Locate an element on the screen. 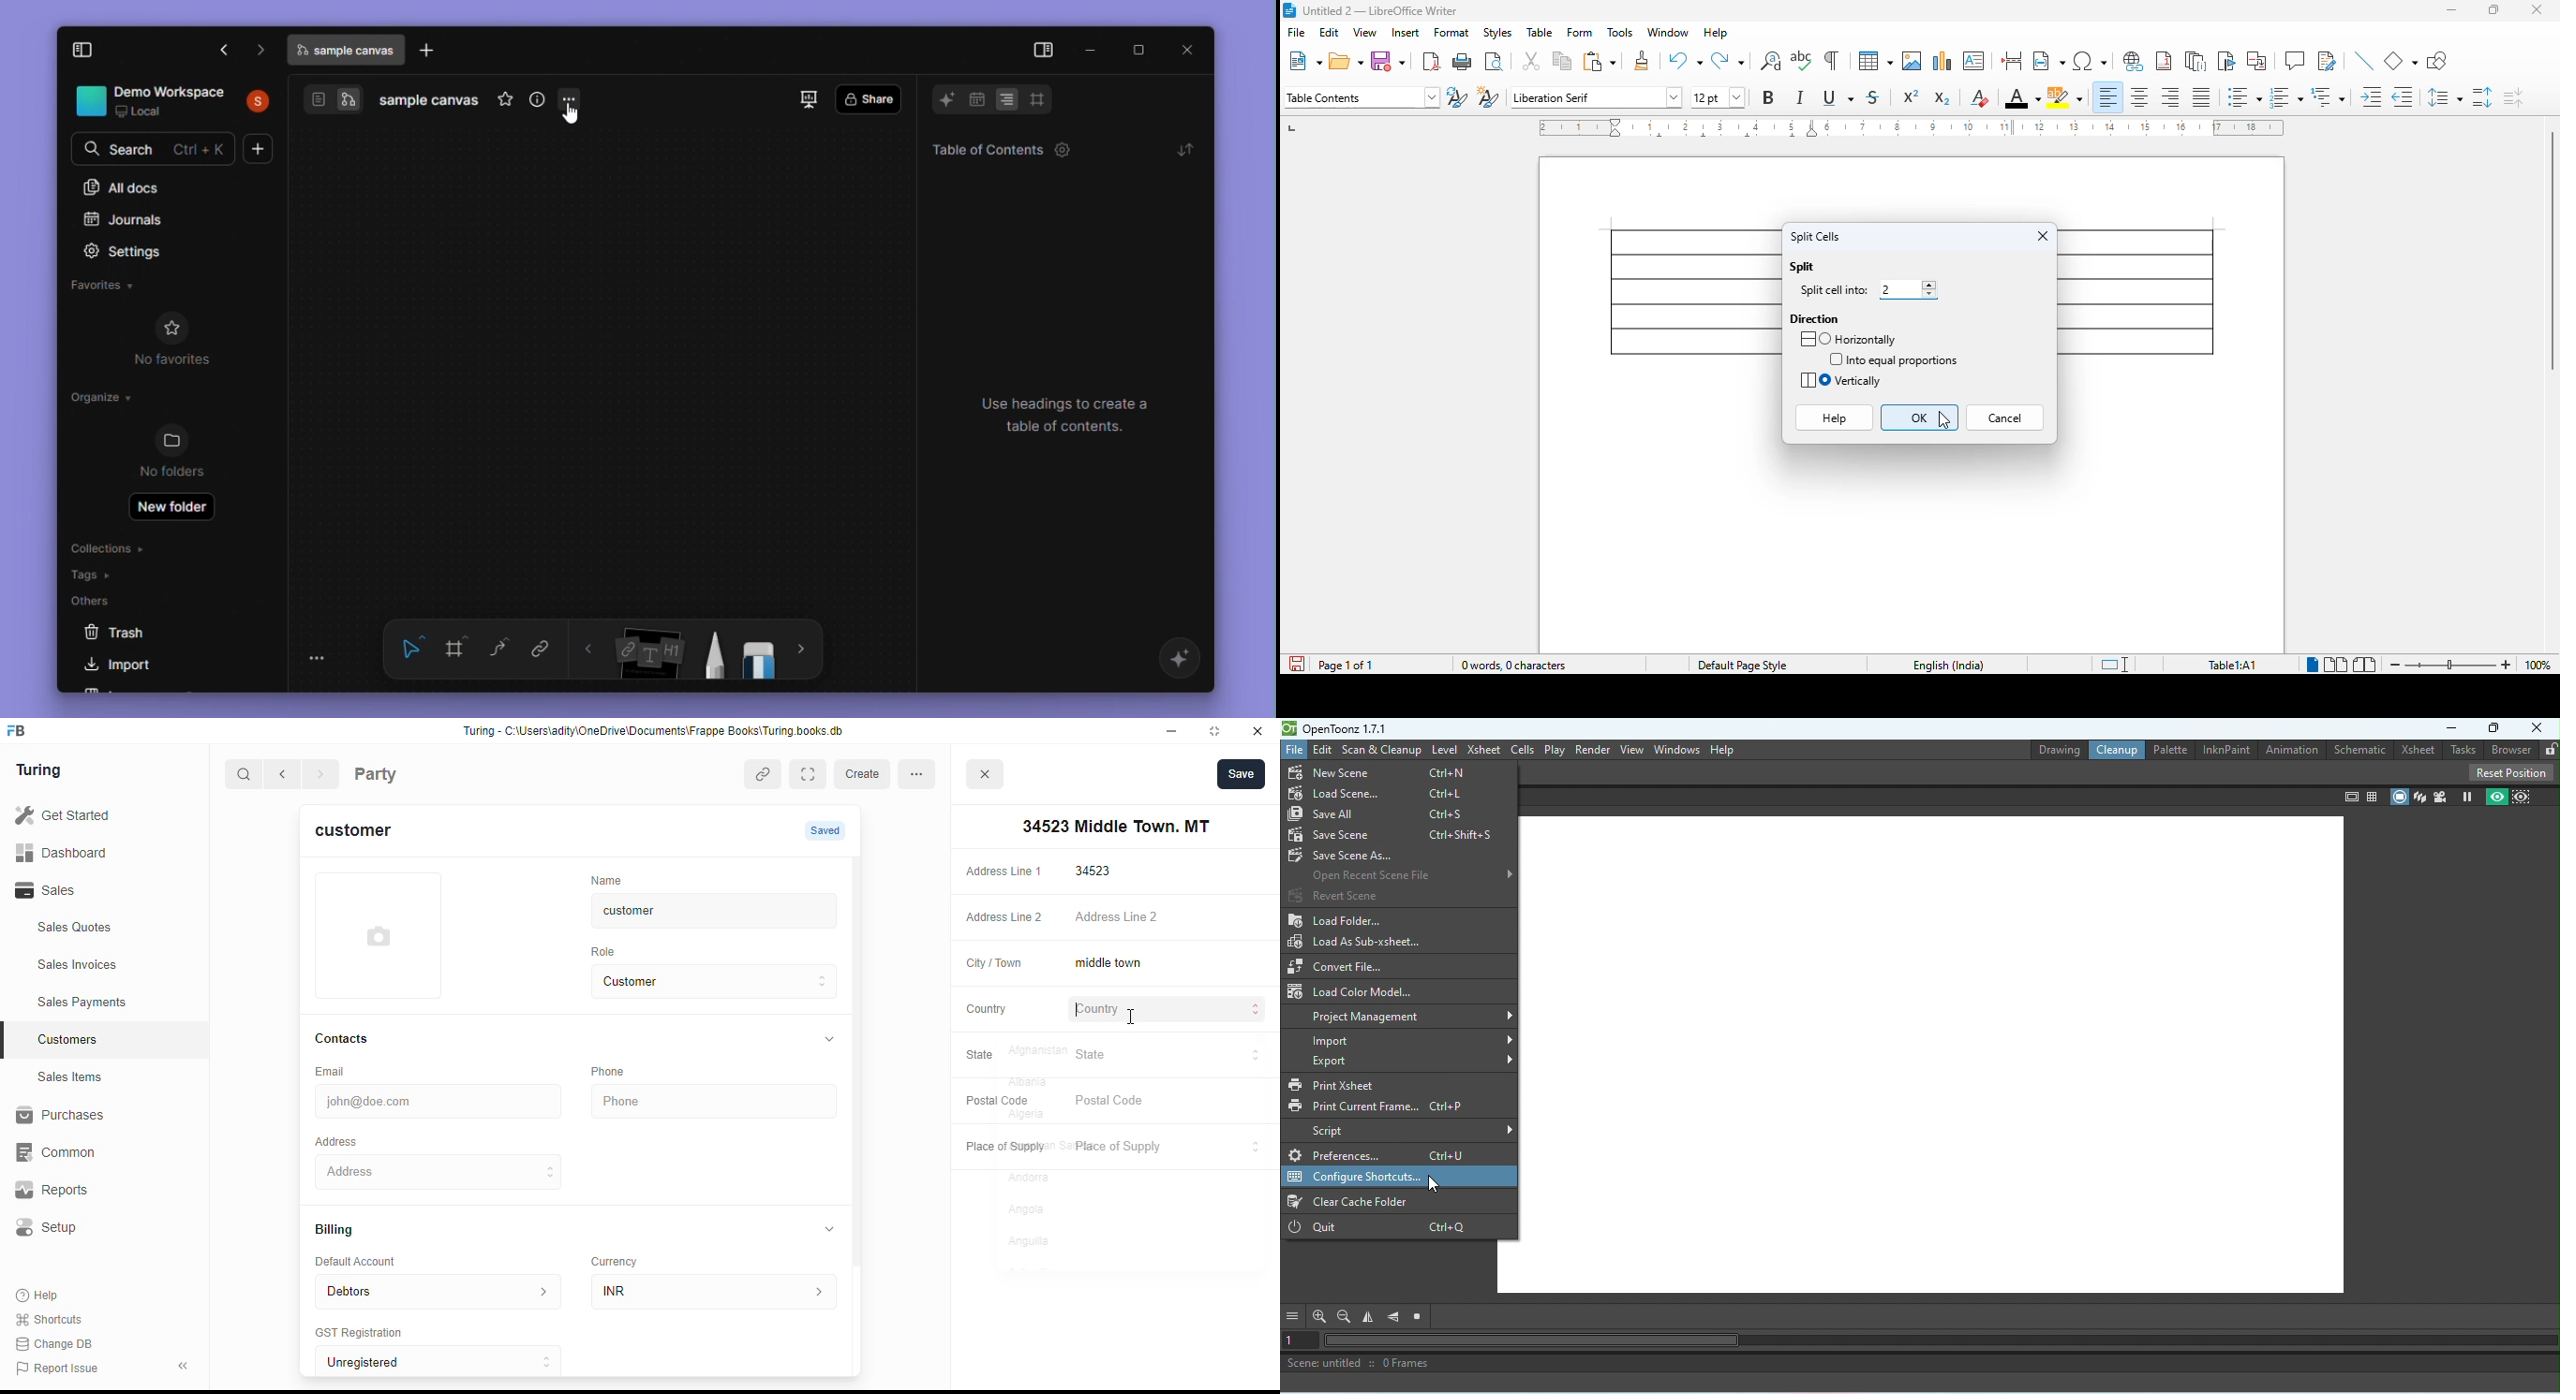 The image size is (2576, 1400). align left is located at coordinates (2108, 97).